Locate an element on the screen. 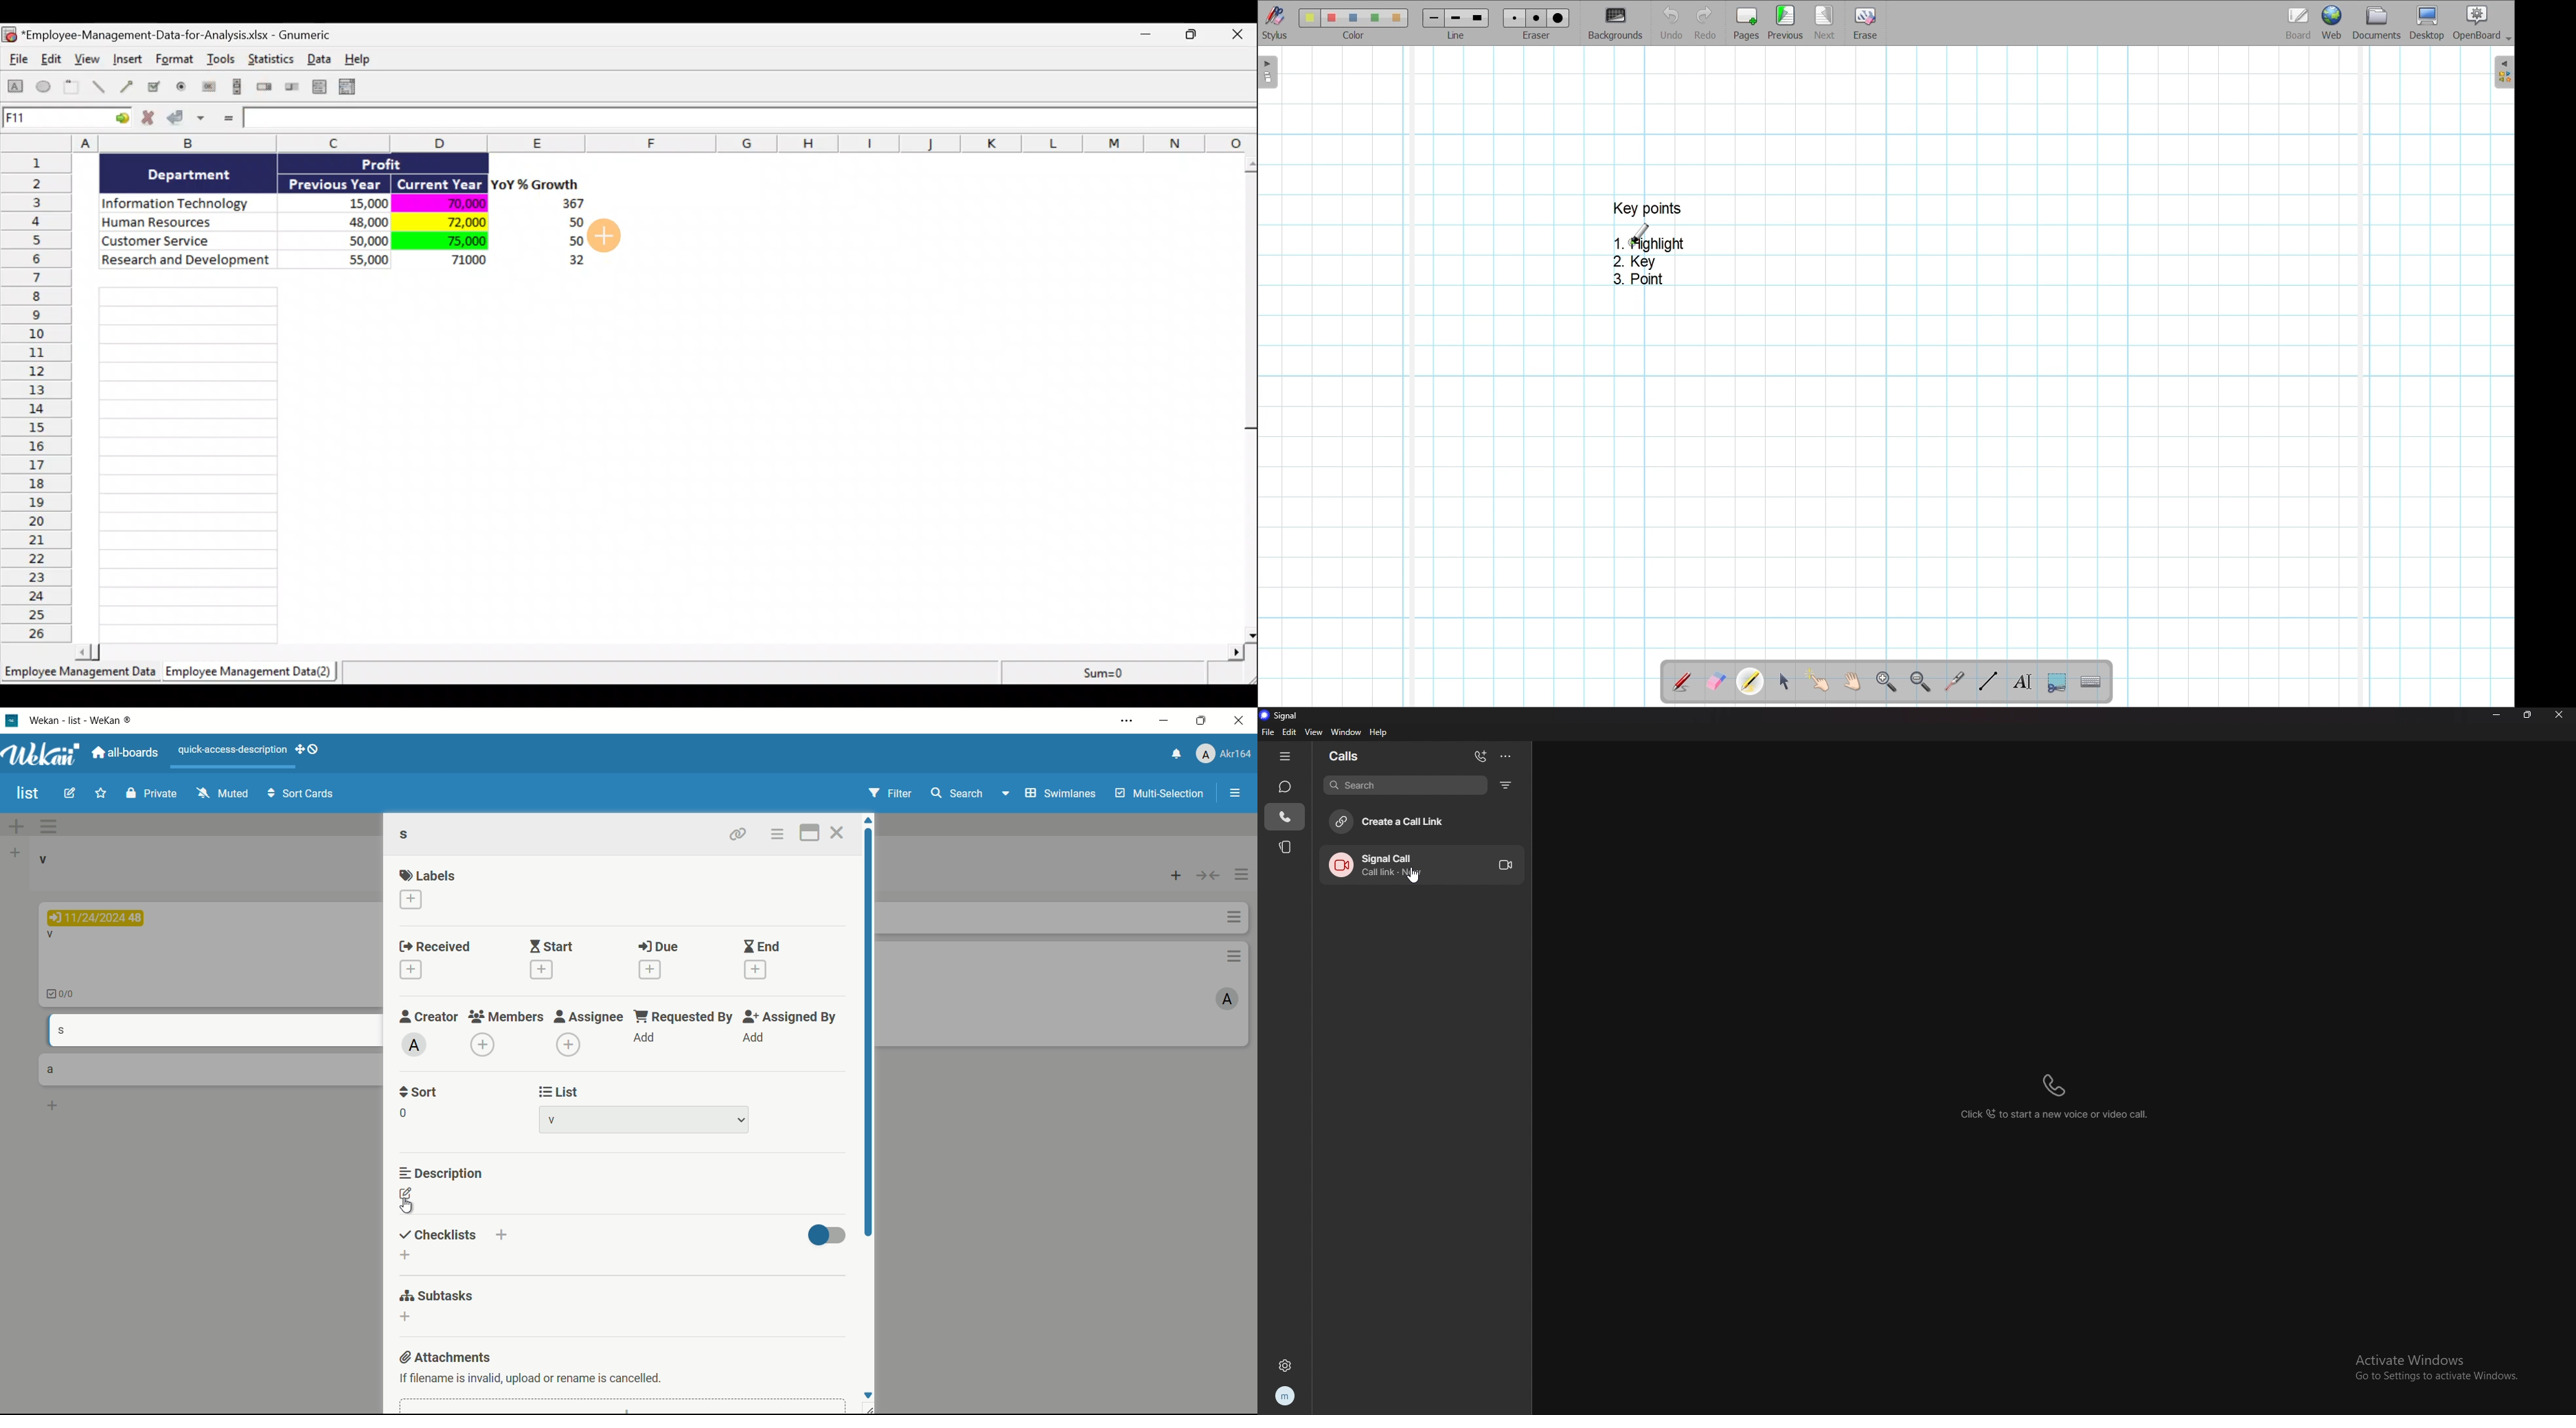 This screenshot has width=2576, height=1428. 3. Point is located at coordinates (1637, 279).